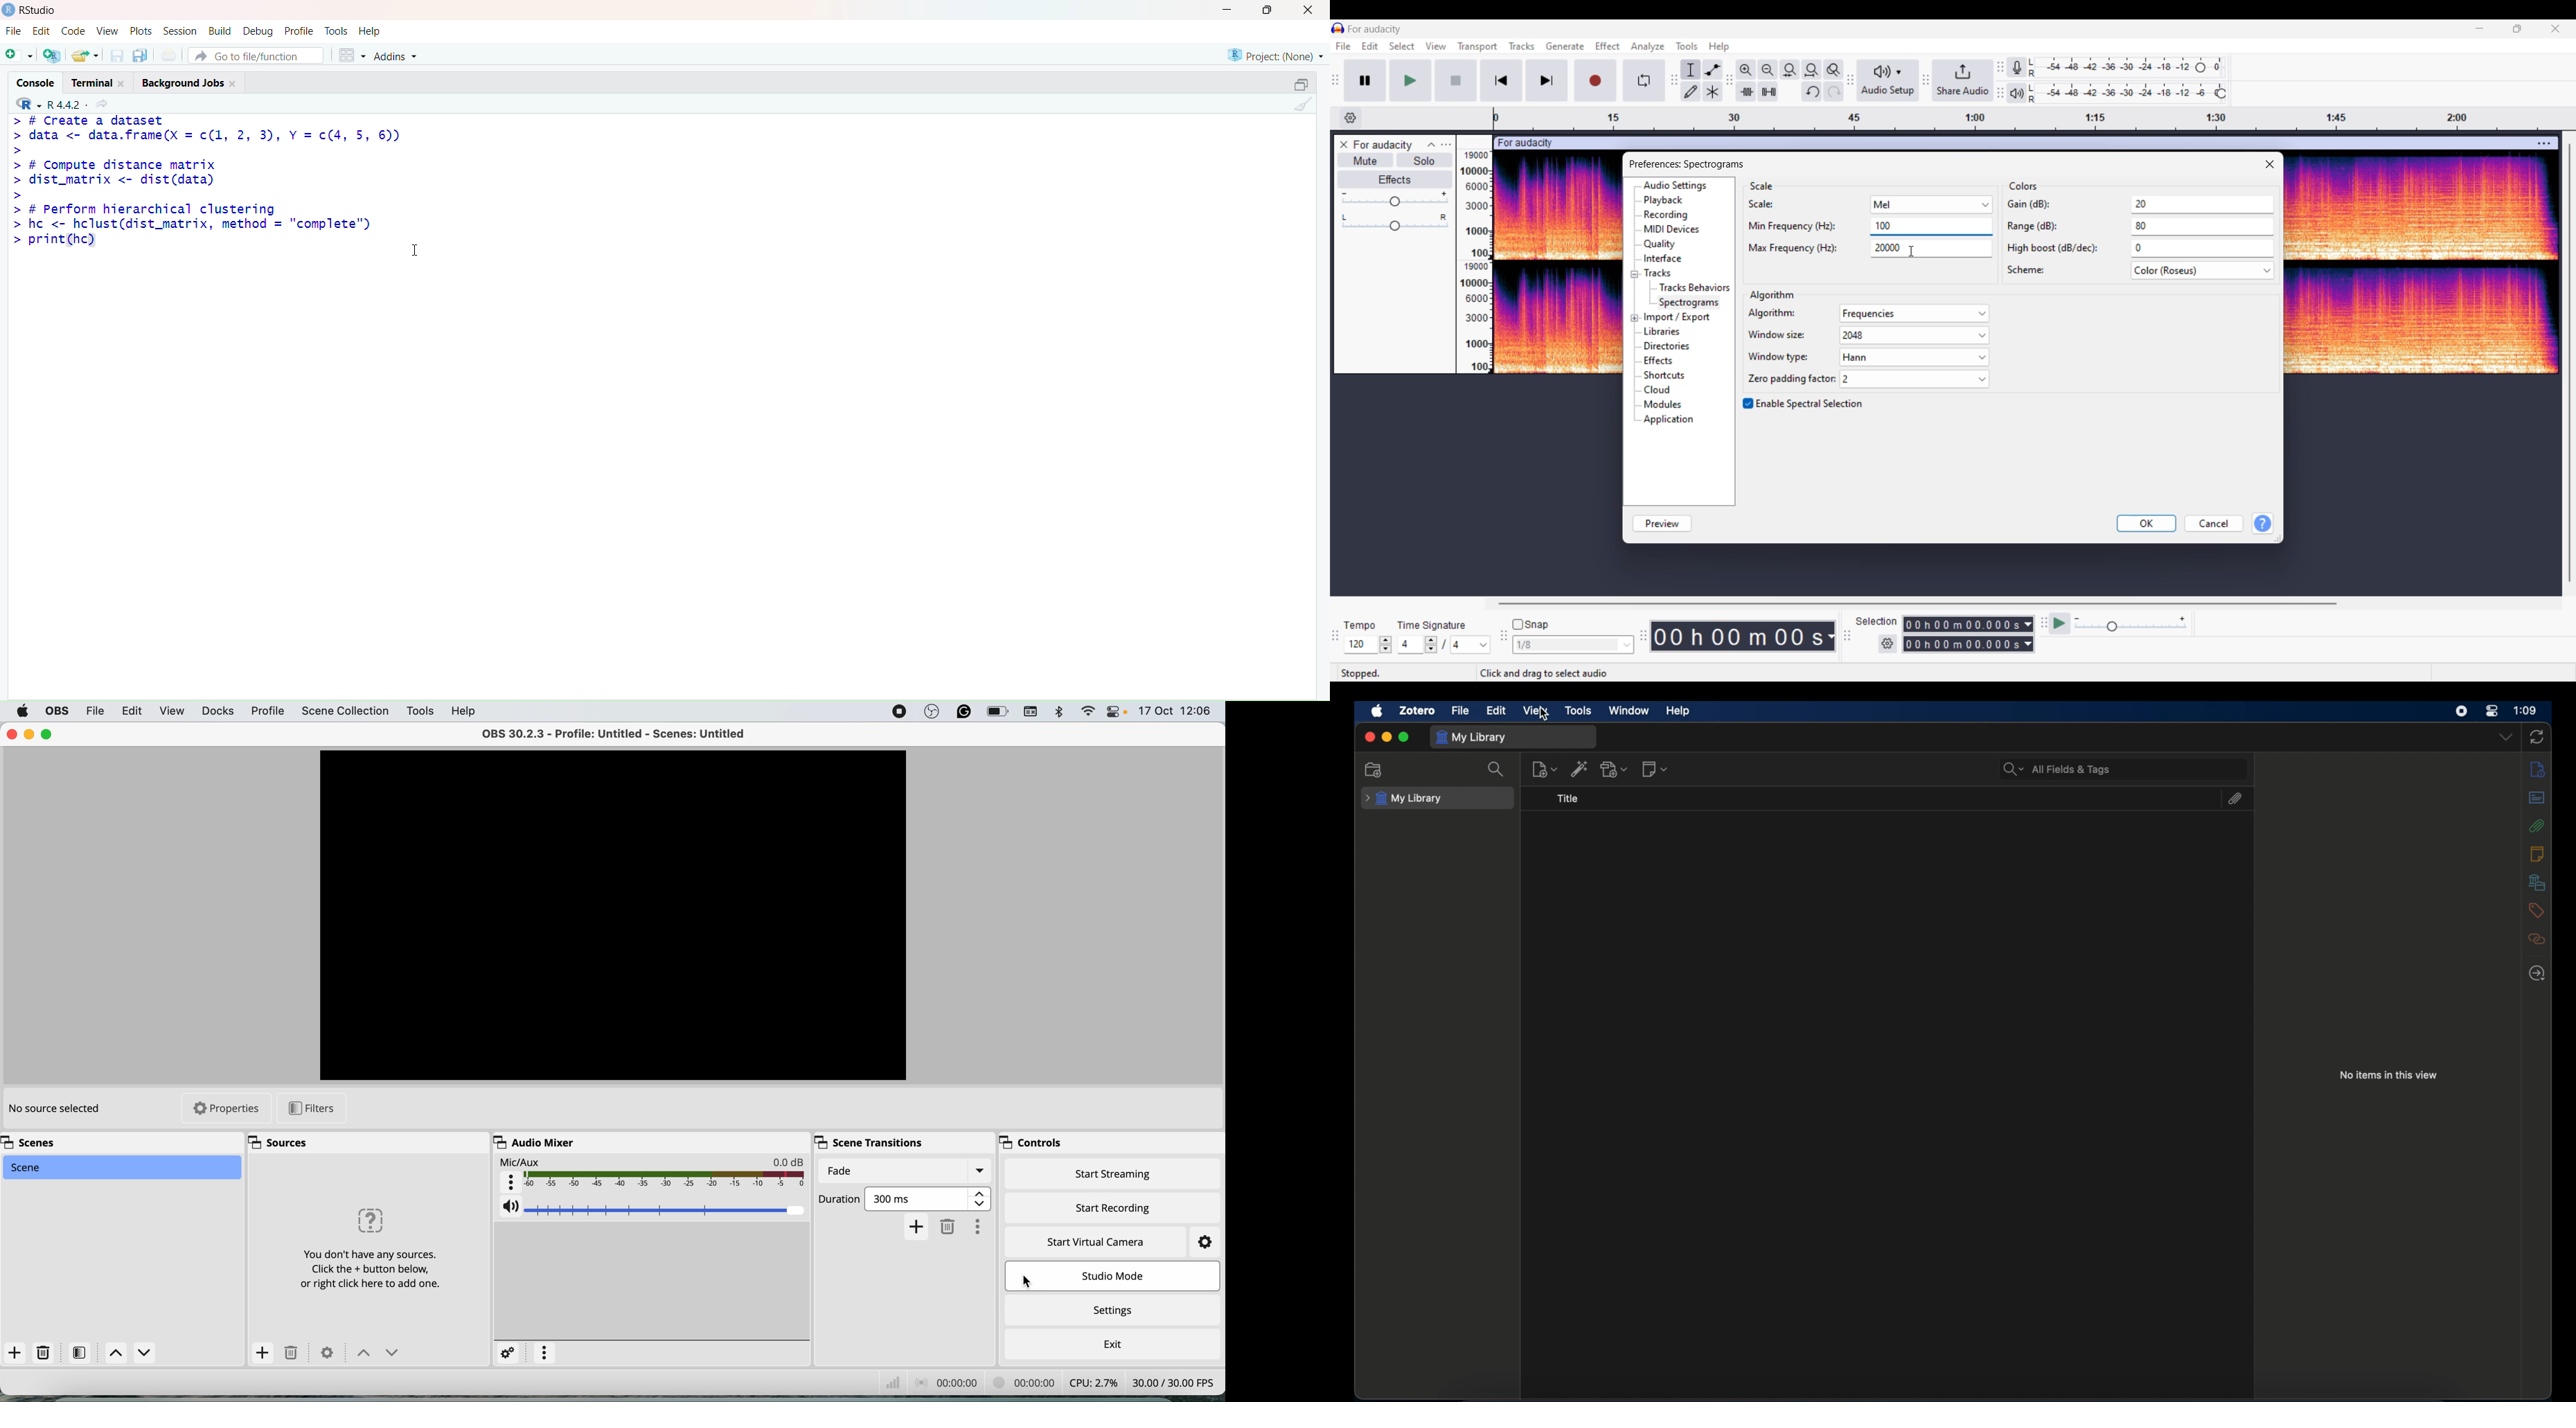  Describe the element at coordinates (19, 54) in the screenshot. I see `New File` at that location.